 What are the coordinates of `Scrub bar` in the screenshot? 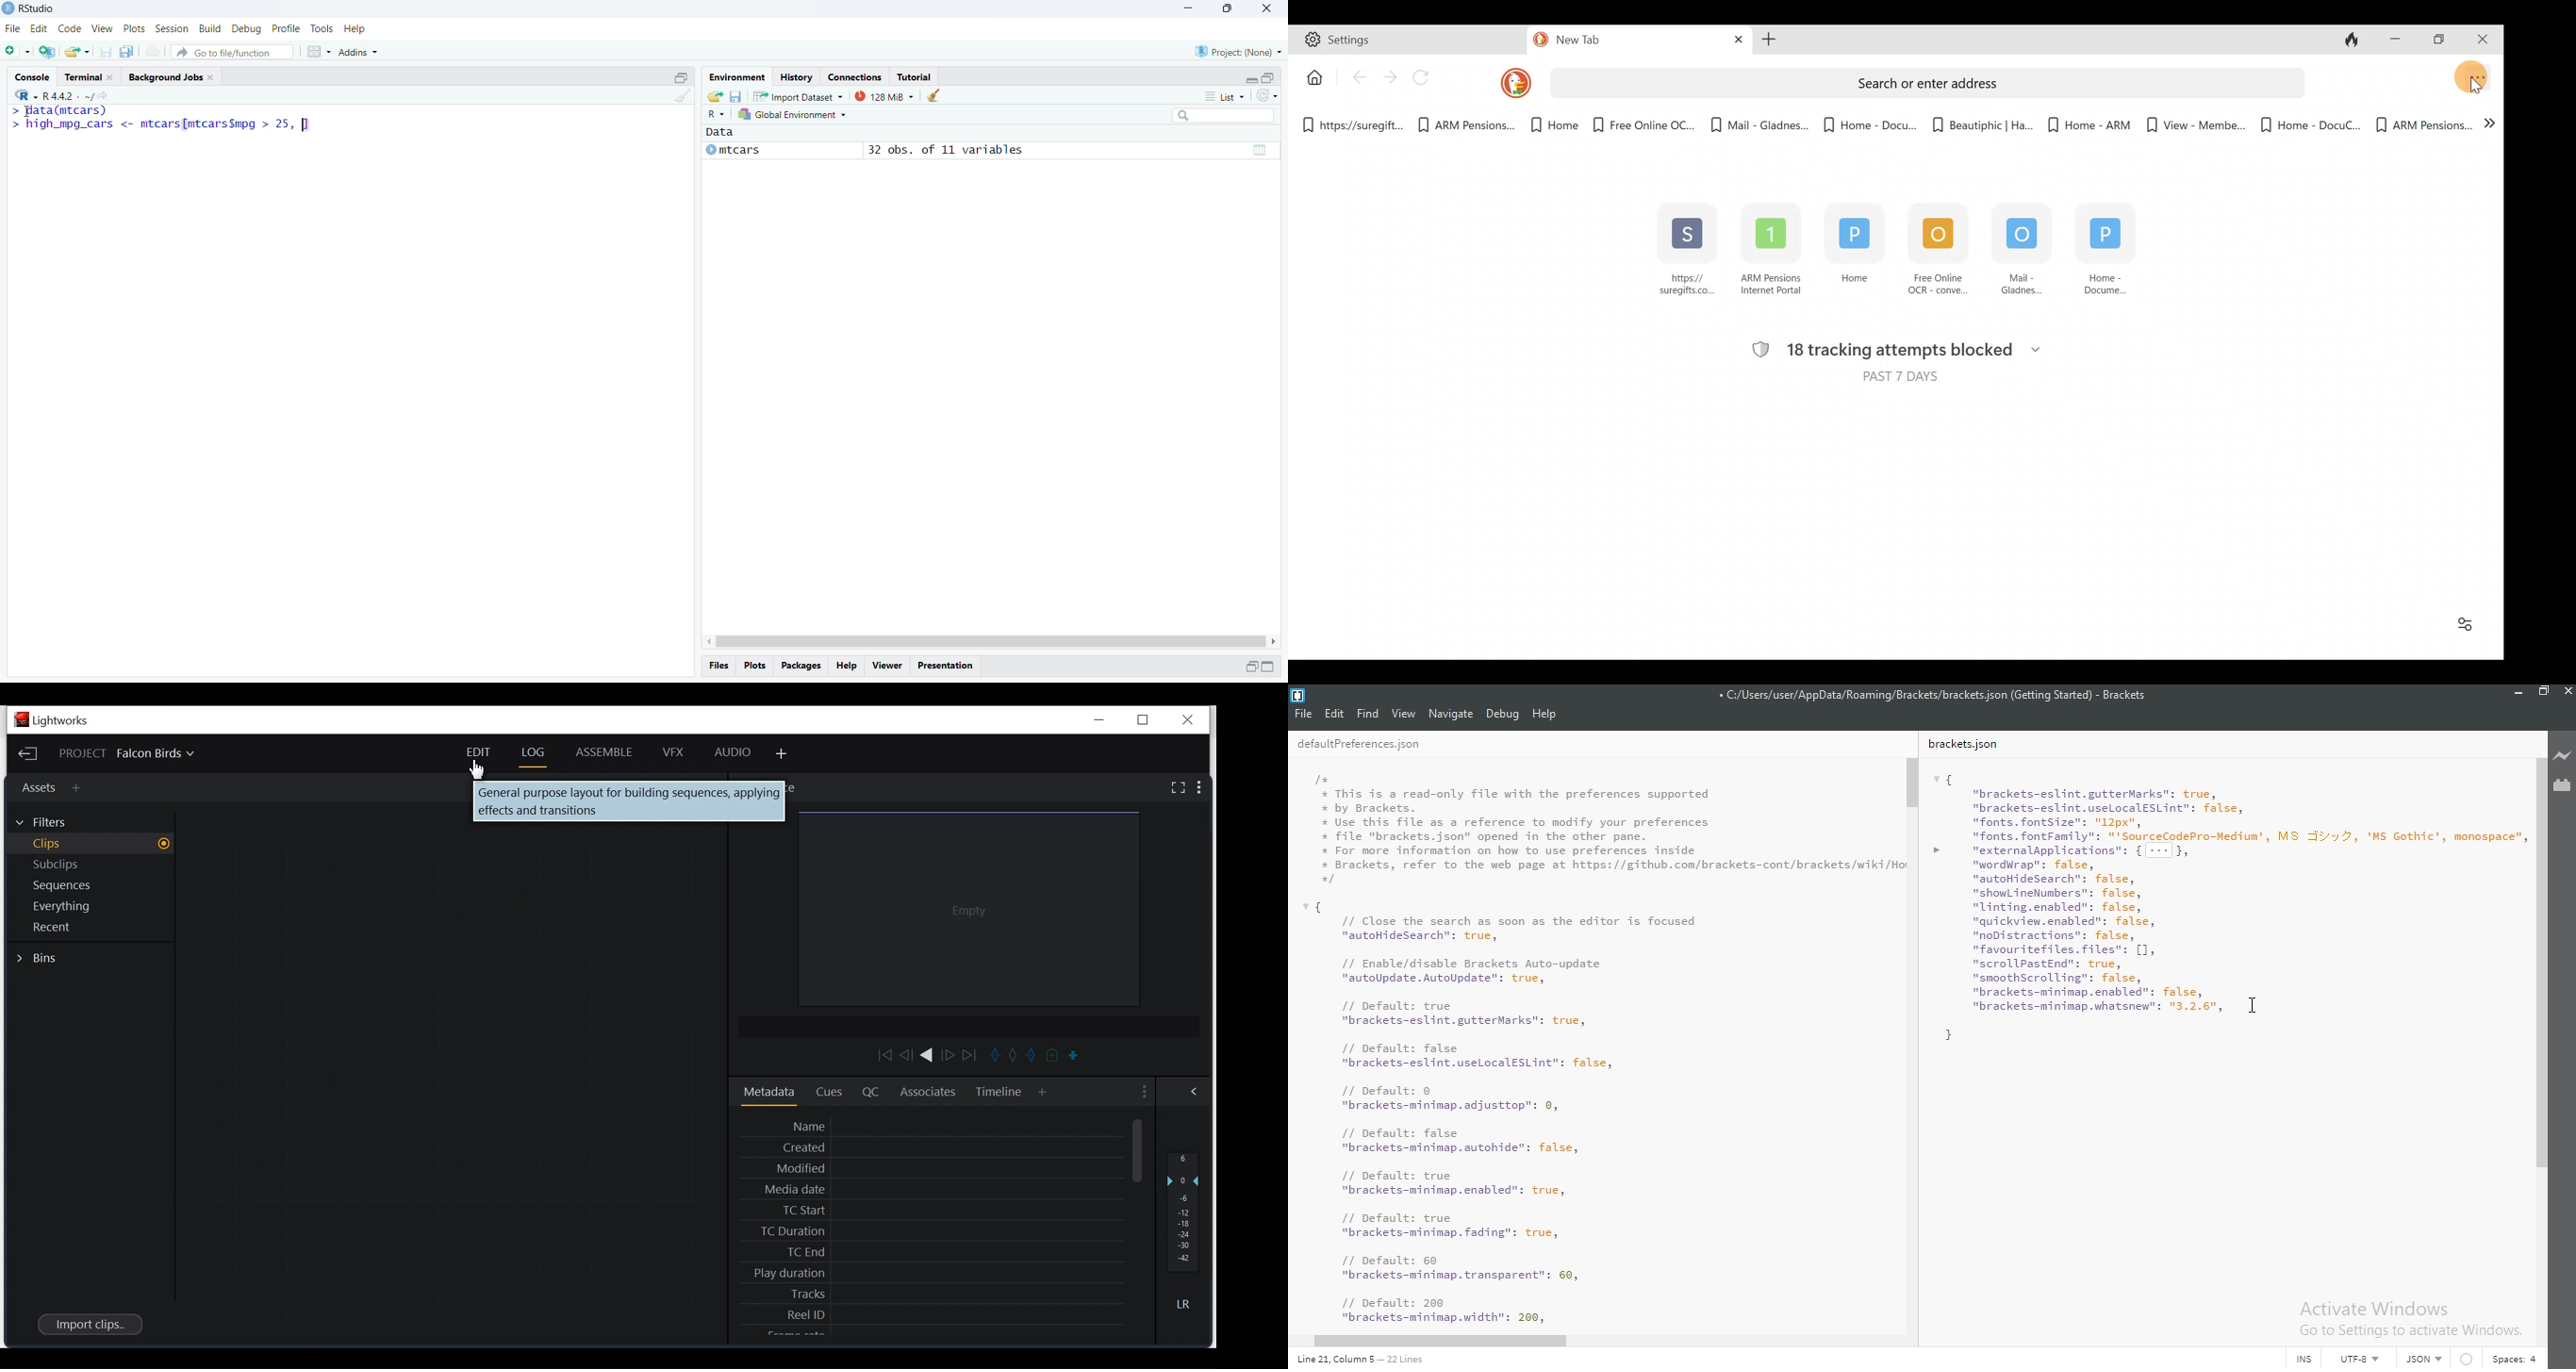 It's located at (1072, 1057).